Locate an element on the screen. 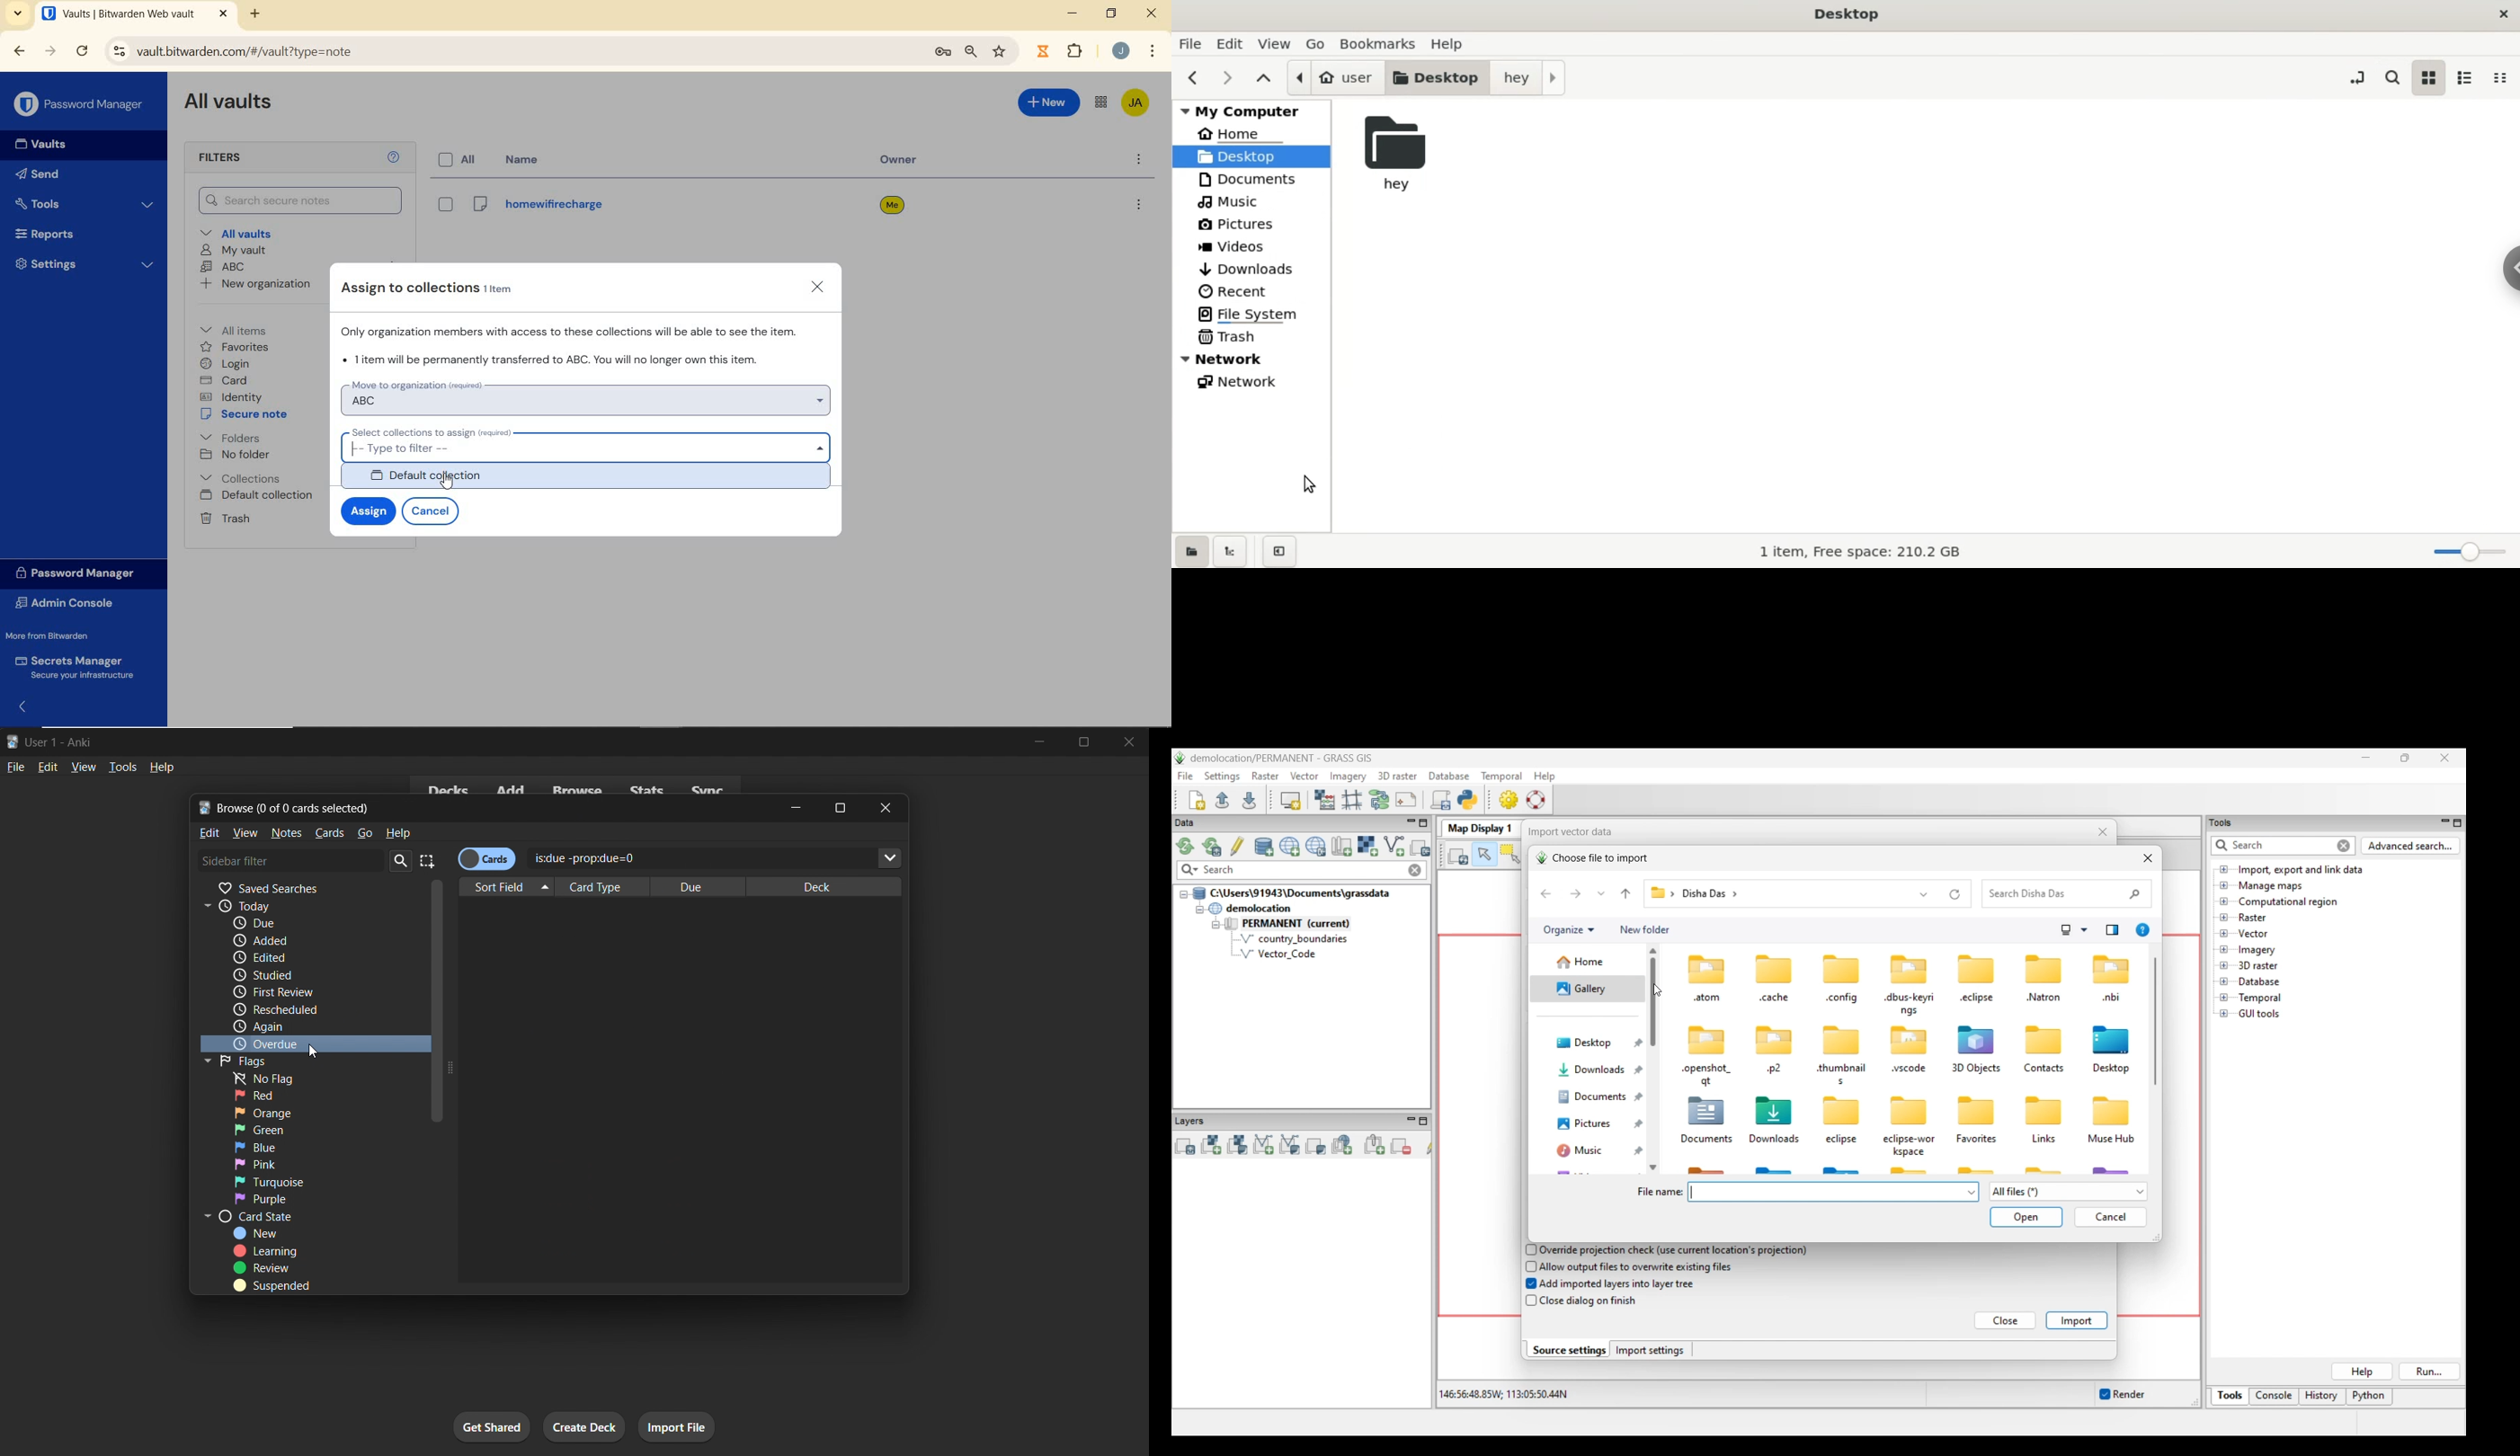 This screenshot has width=2520, height=1456. my computer is located at coordinates (1253, 112).